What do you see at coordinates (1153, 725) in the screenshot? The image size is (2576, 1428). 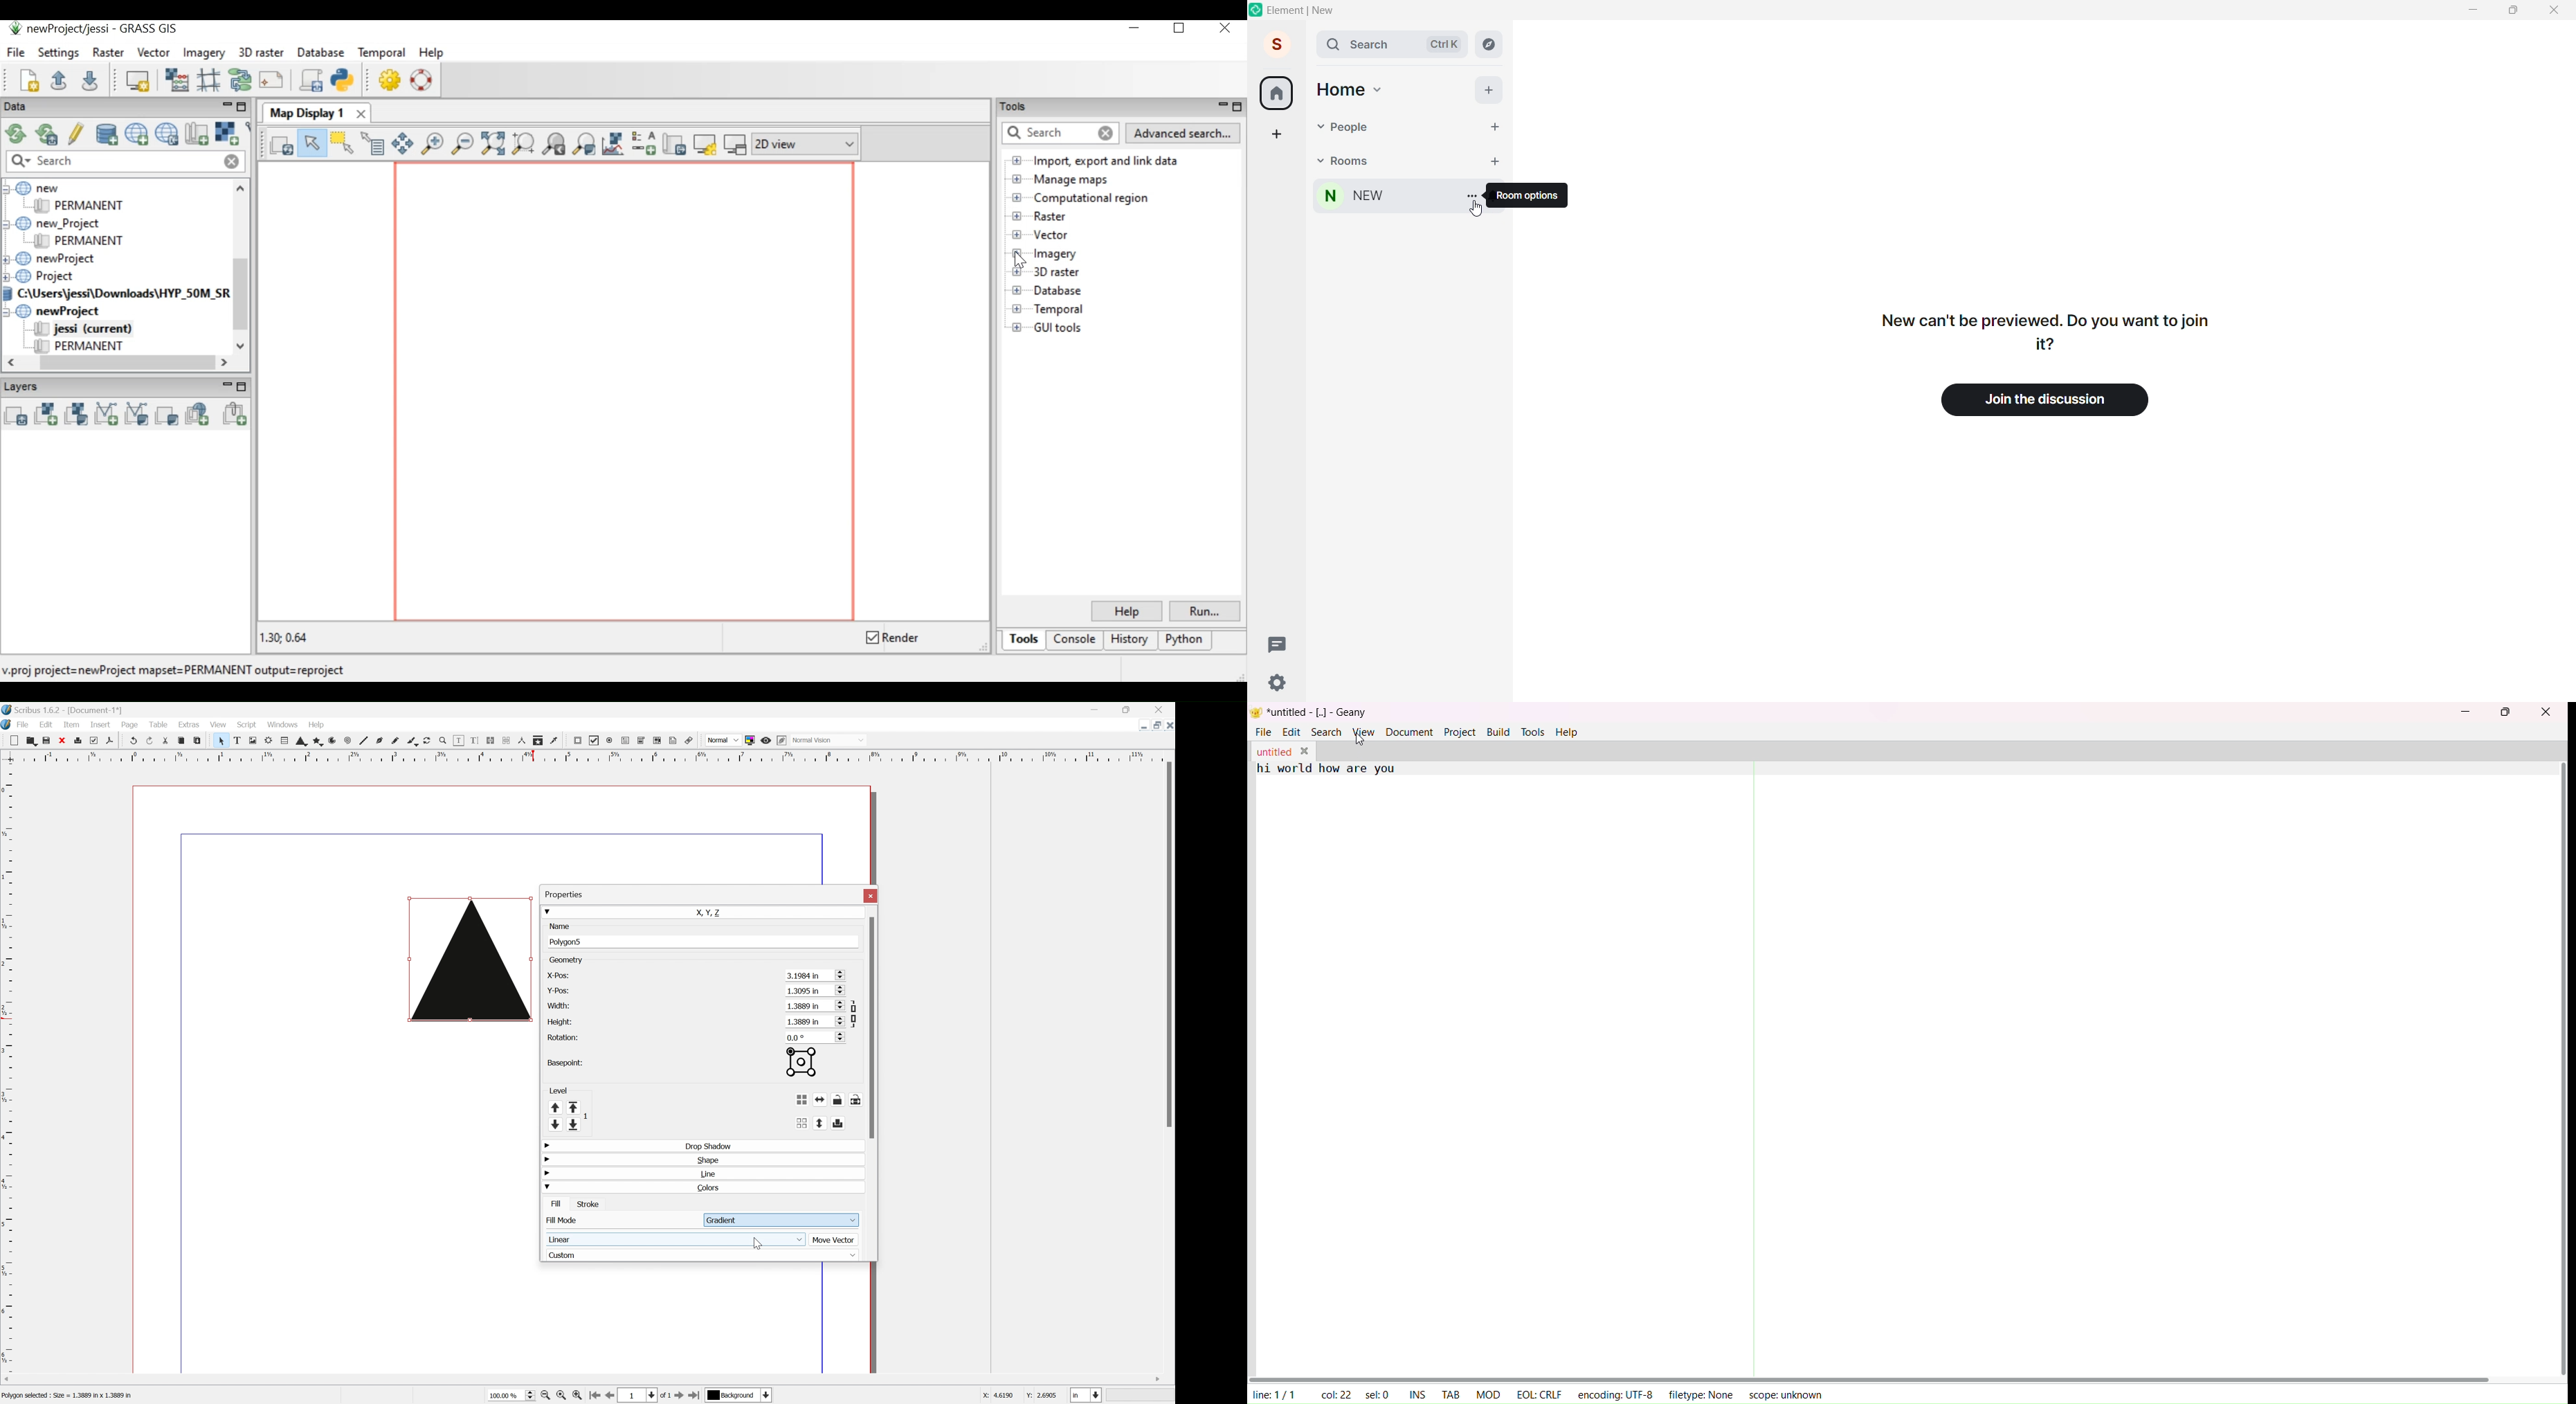 I see `Restore Down` at bounding box center [1153, 725].